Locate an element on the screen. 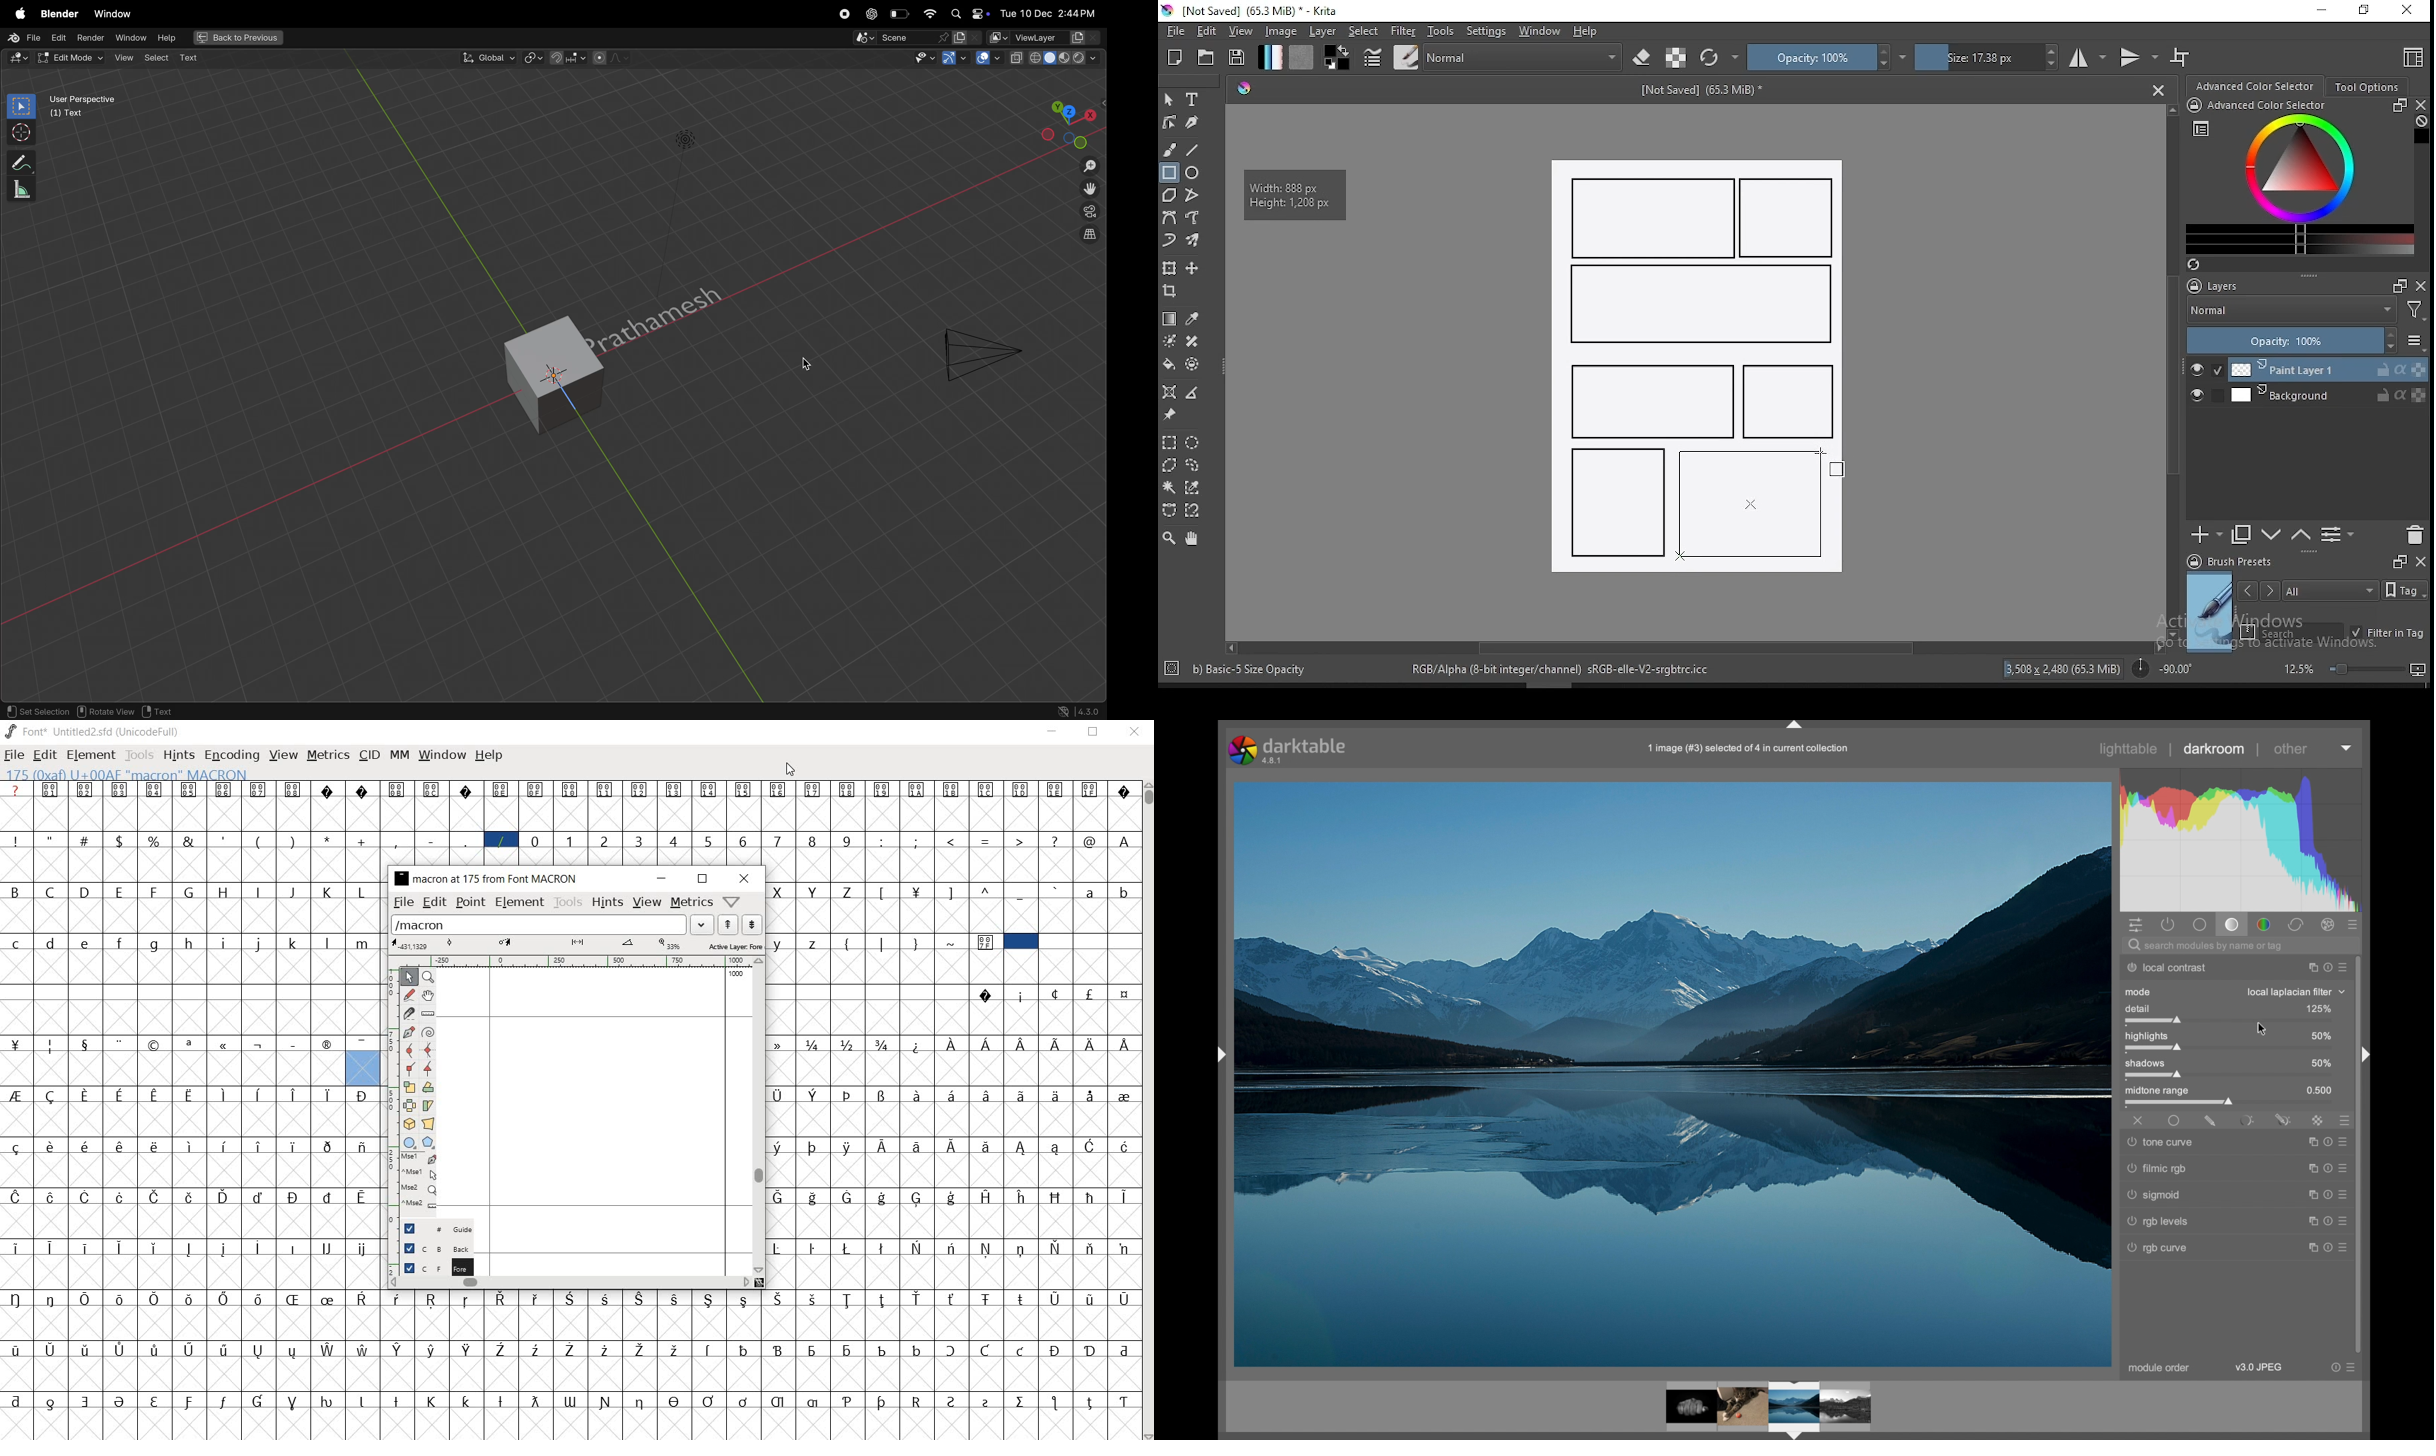 The image size is (2436, 1456). scroll bar is located at coordinates (2174, 370).